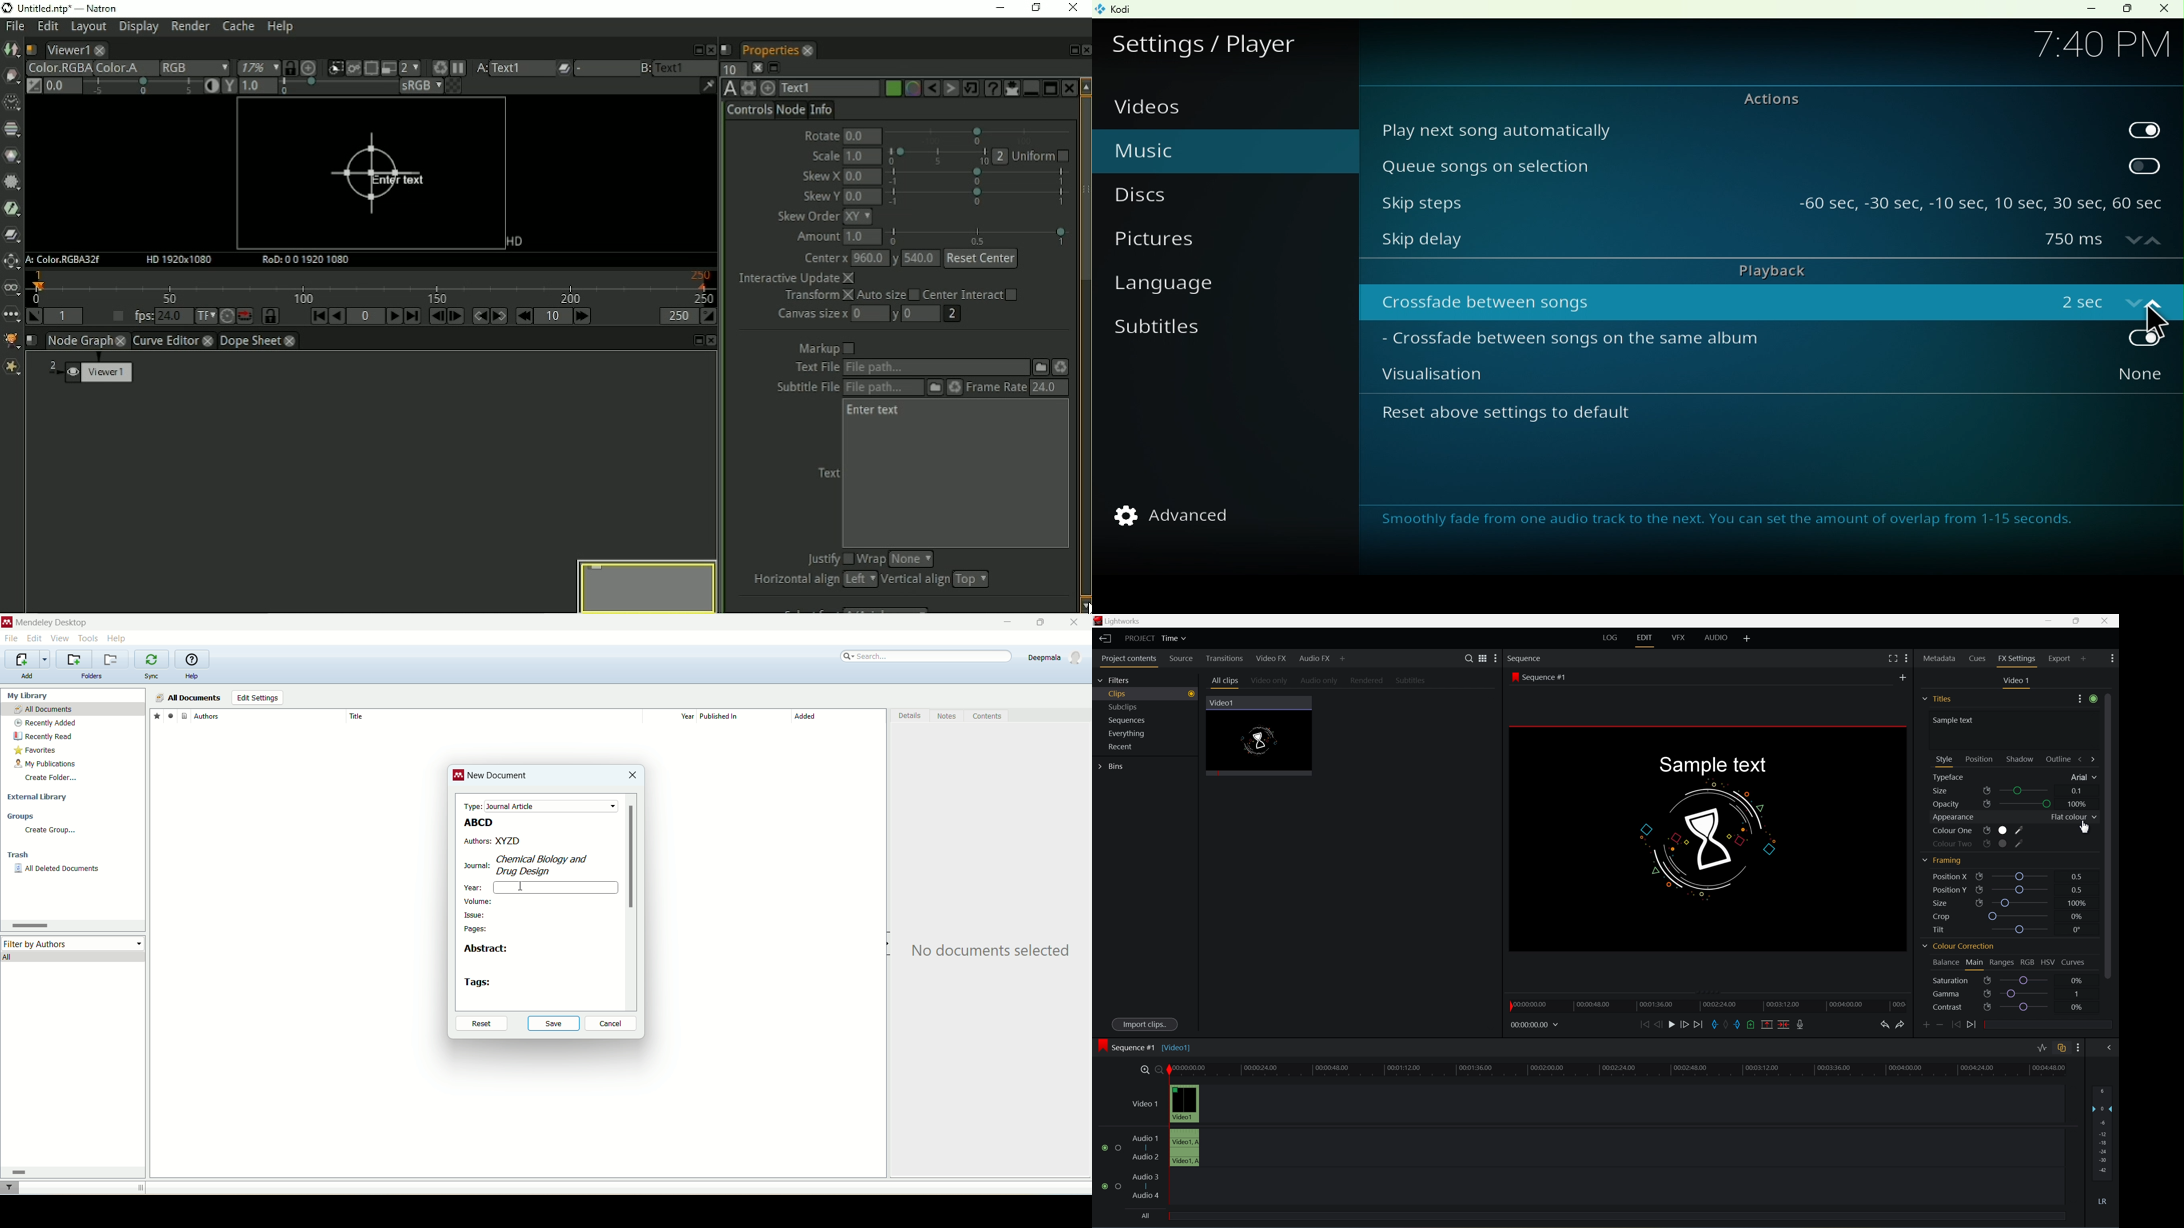 This screenshot has height=1232, width=2184. I want to click on Crossfade between songs, so click(1704, 301).